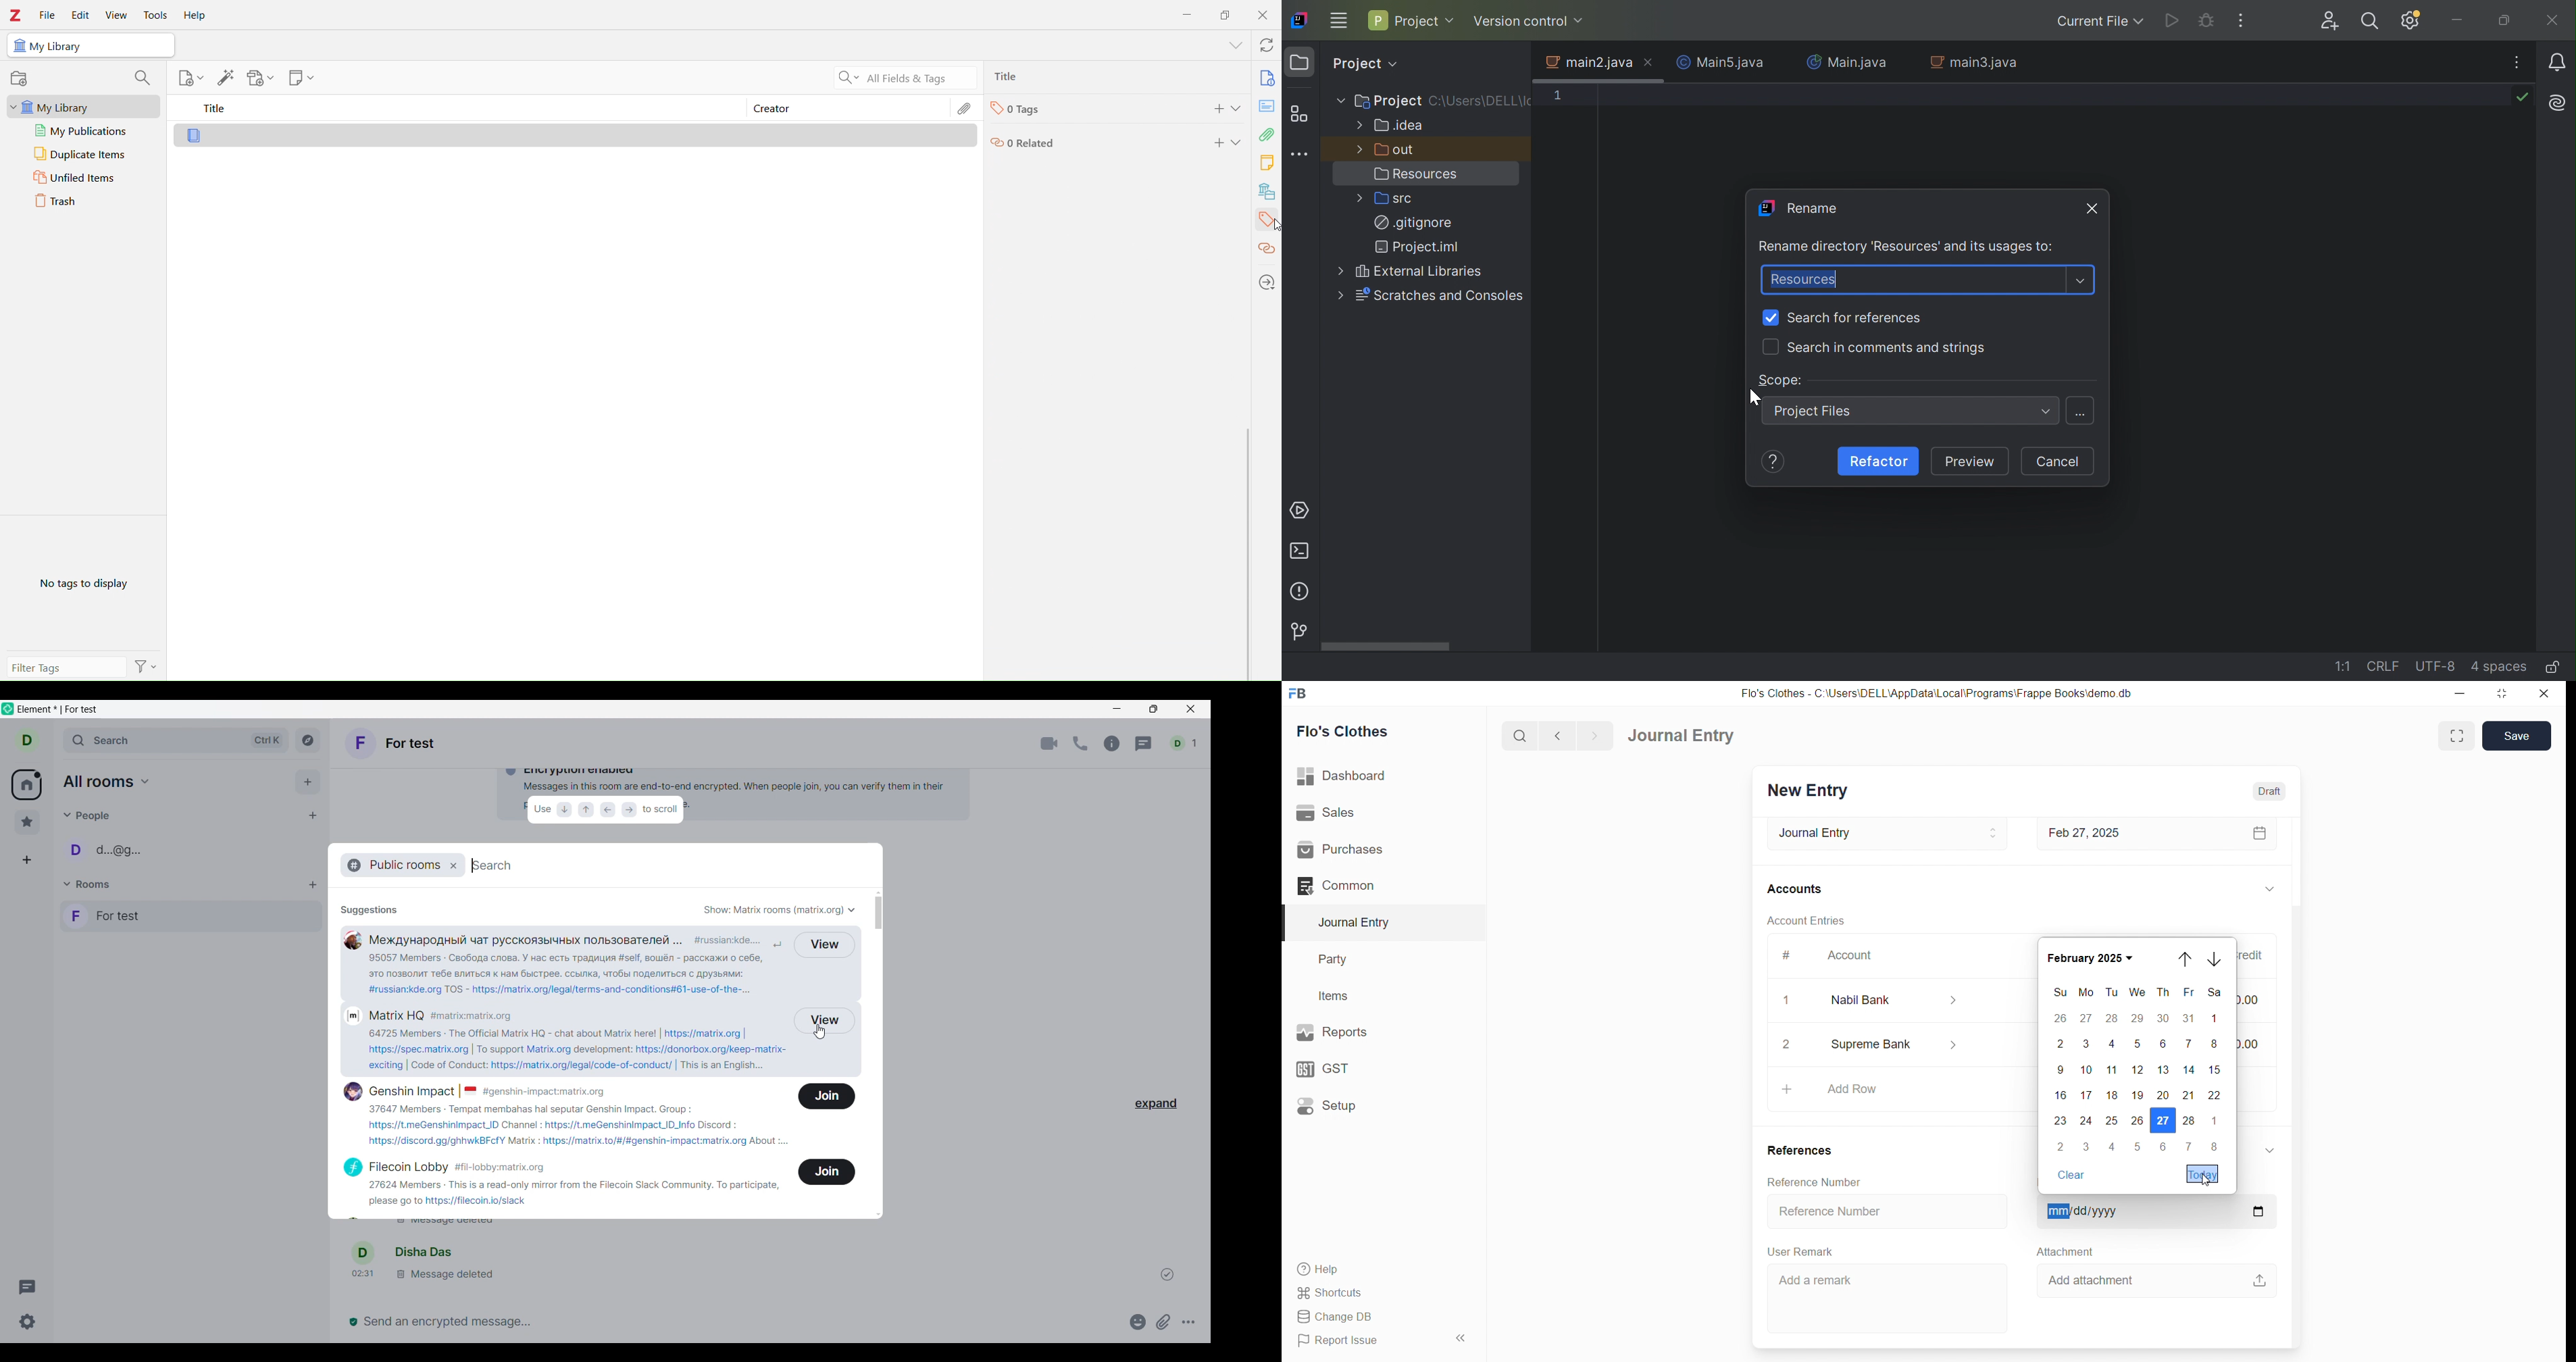  I want to click on filecoin Lobby, so click(392, 1166).